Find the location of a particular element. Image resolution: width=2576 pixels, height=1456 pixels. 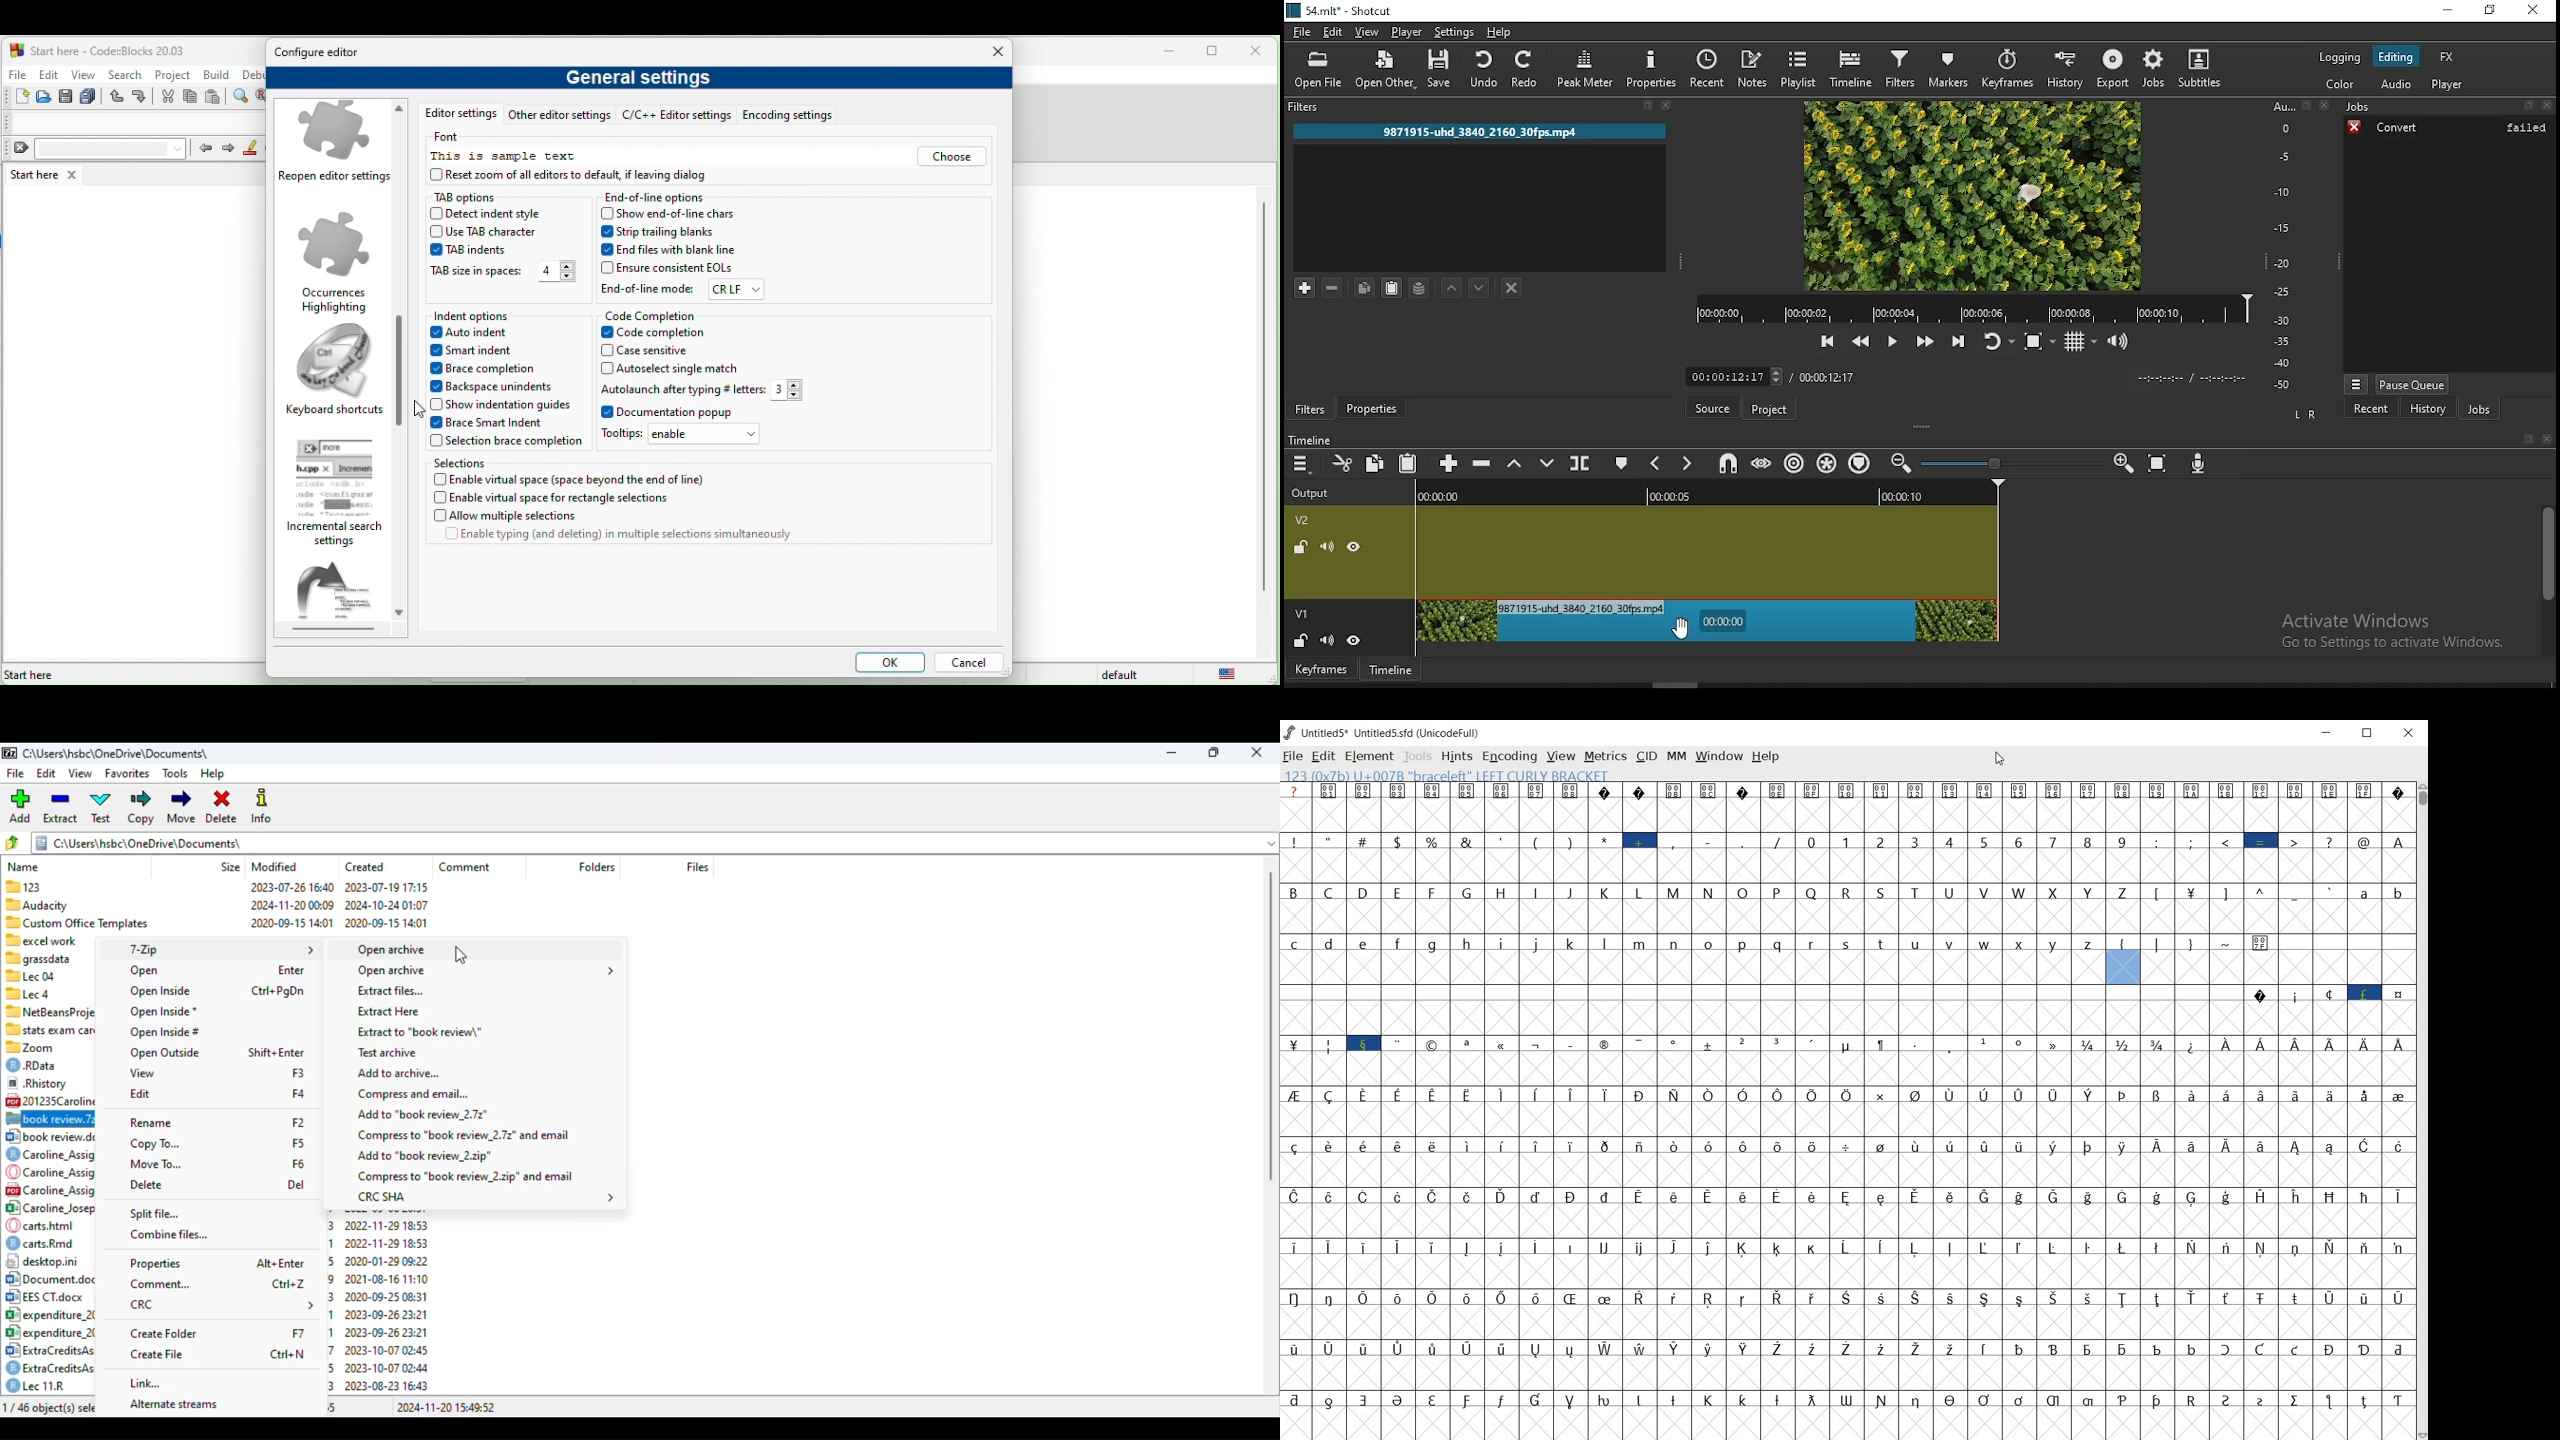

general settings is located at coordinates (643, 81).